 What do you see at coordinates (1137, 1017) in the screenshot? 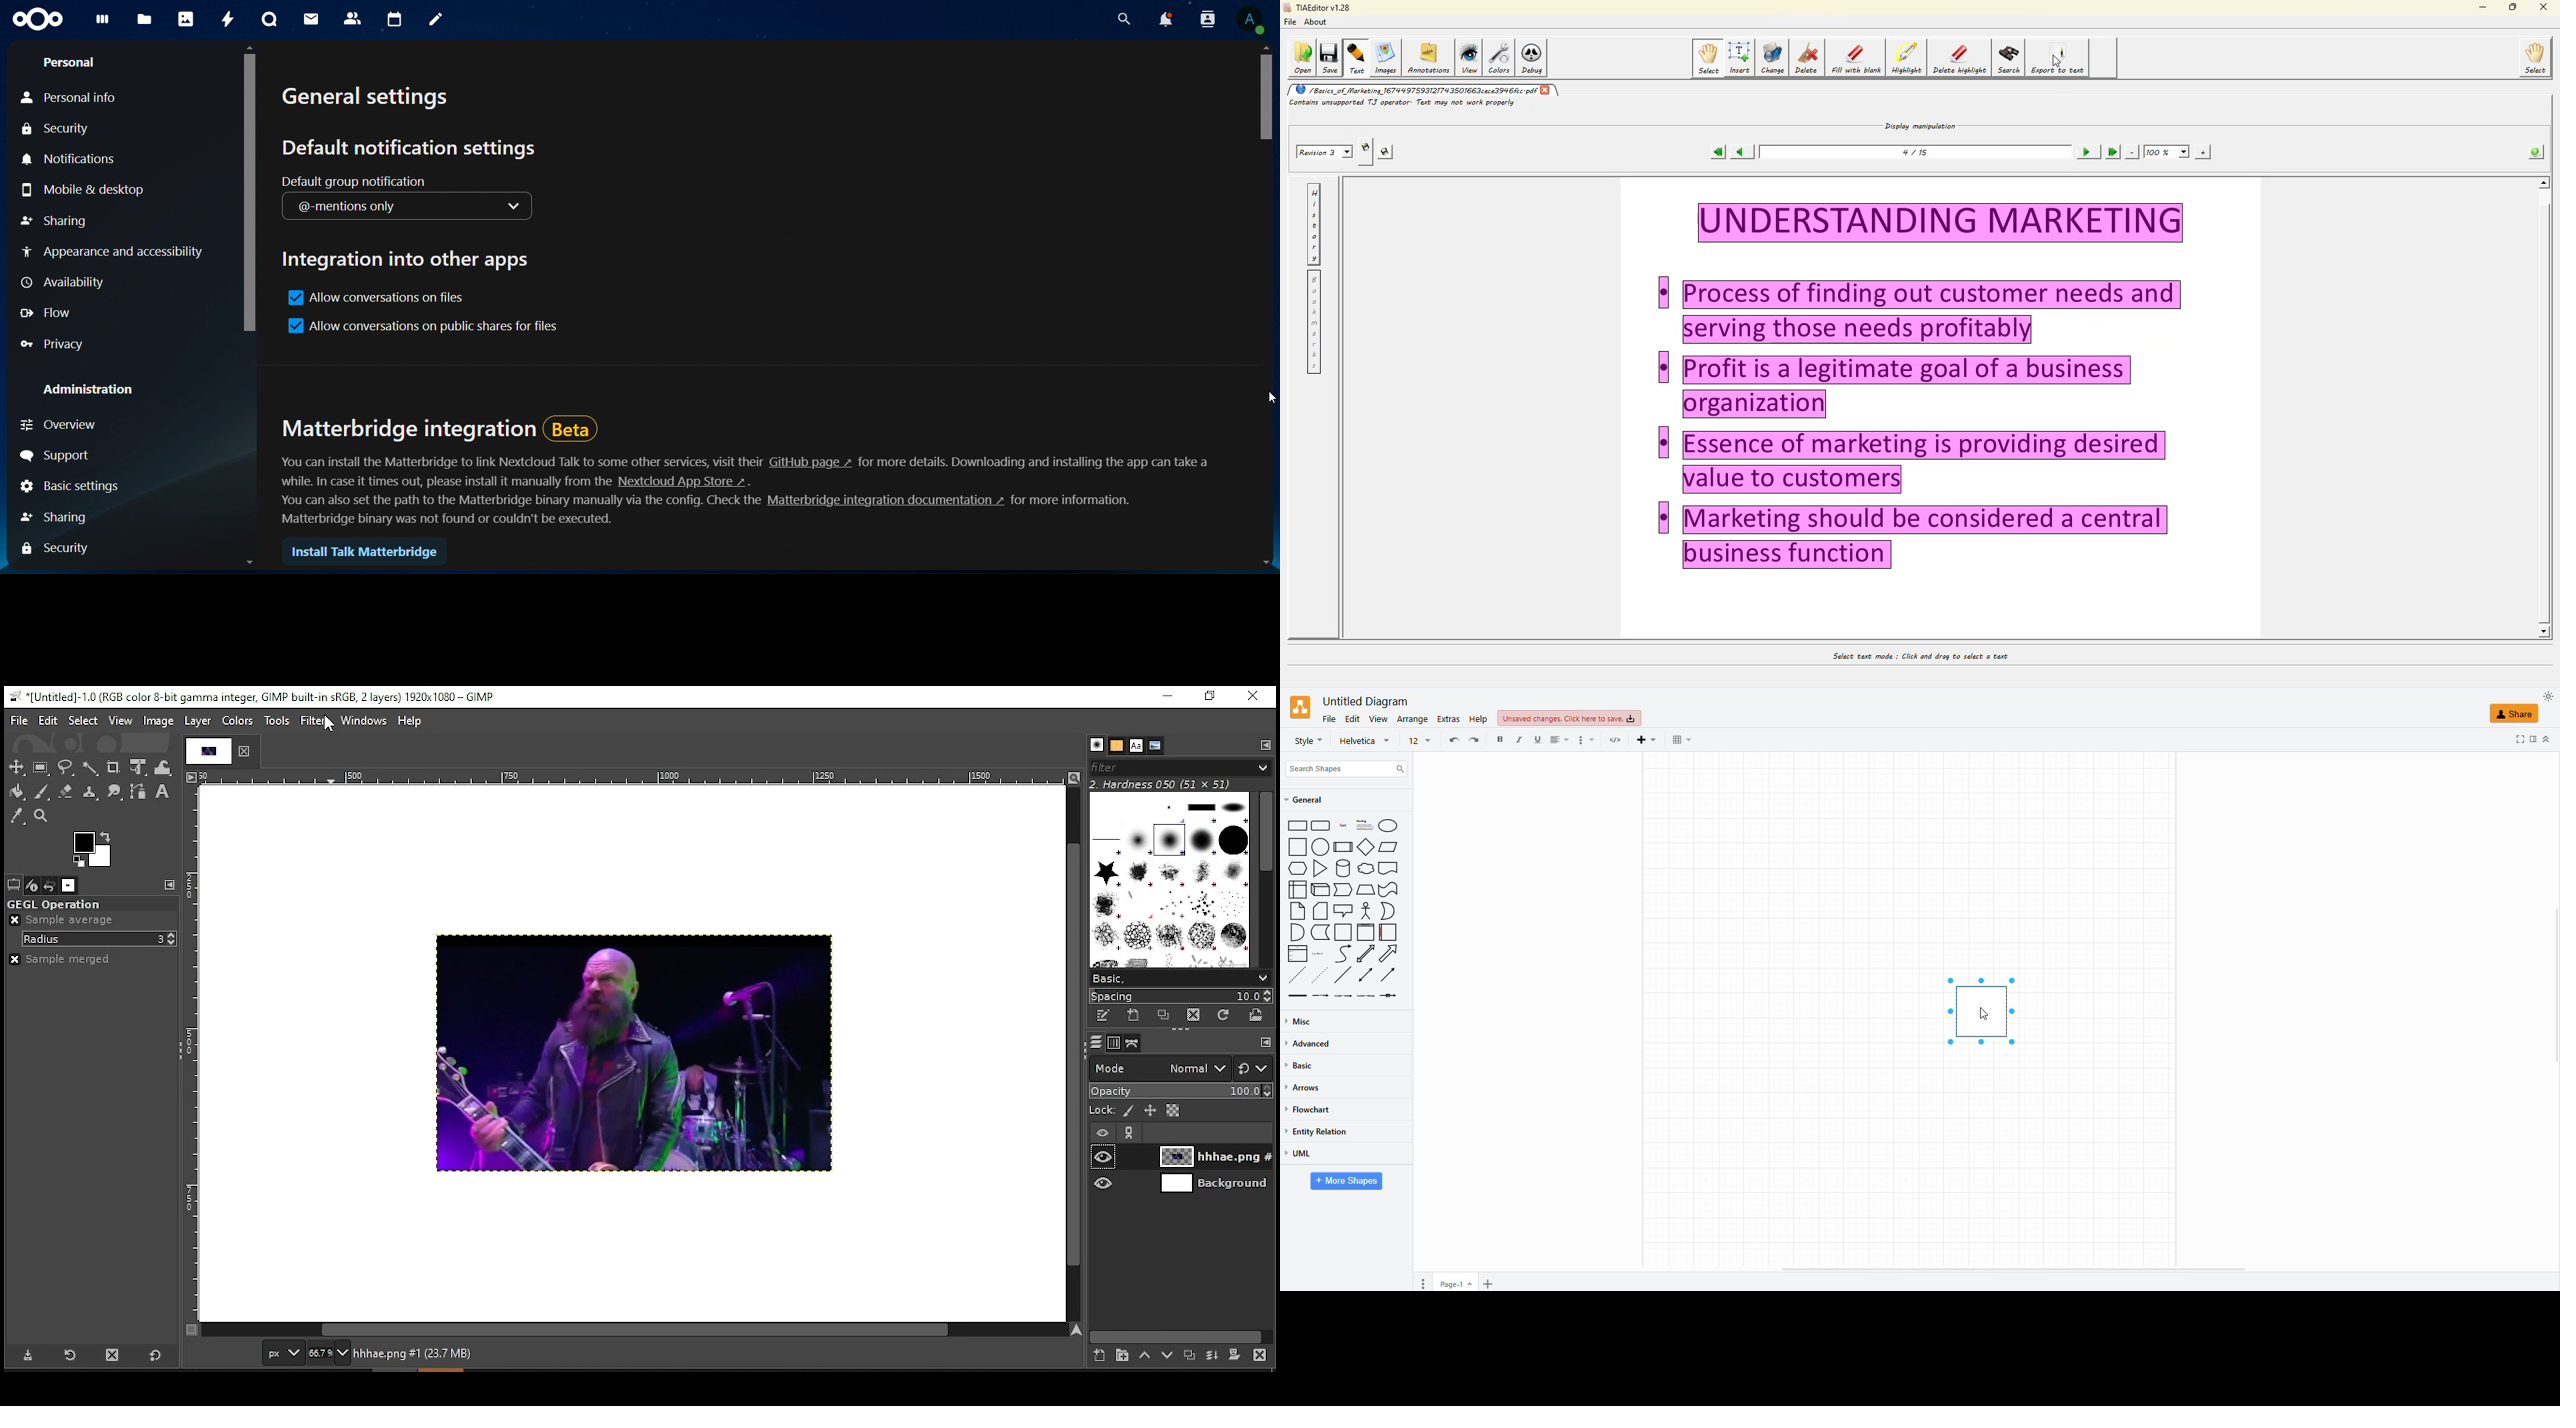
I see `create a new brush` at bounding box center [1137, 1017].